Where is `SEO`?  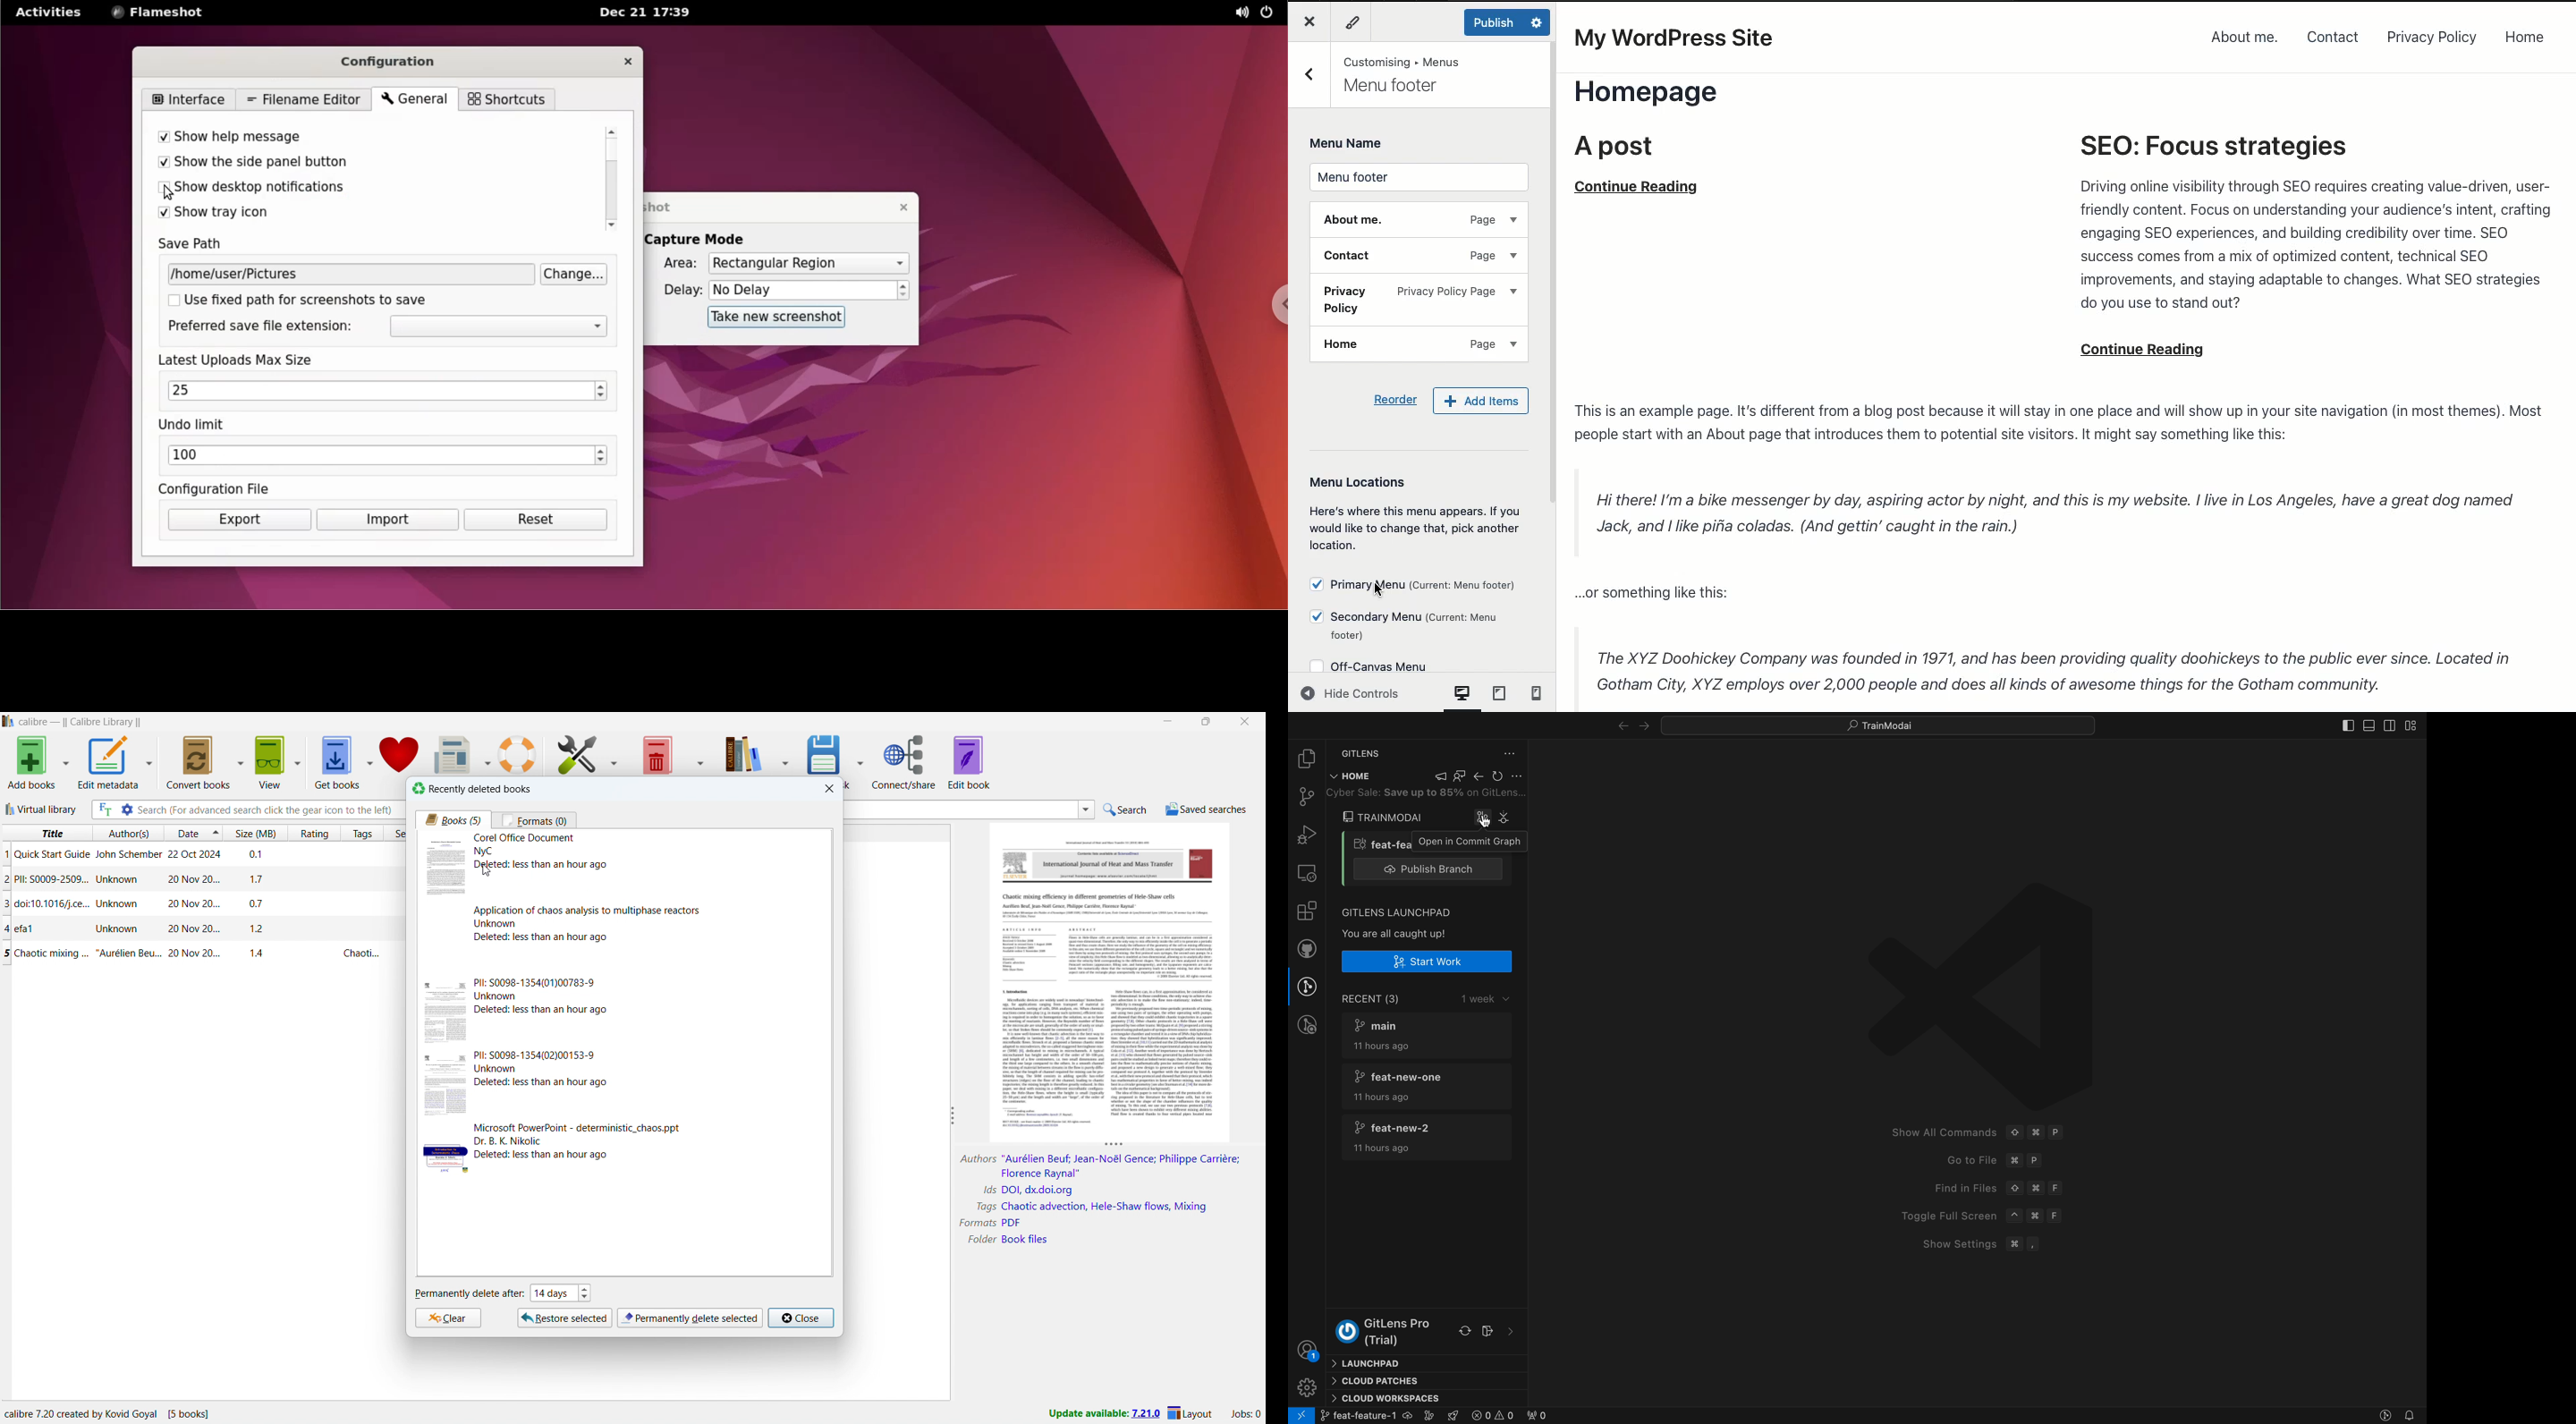 SEO is located at coordinates (2310, 225).